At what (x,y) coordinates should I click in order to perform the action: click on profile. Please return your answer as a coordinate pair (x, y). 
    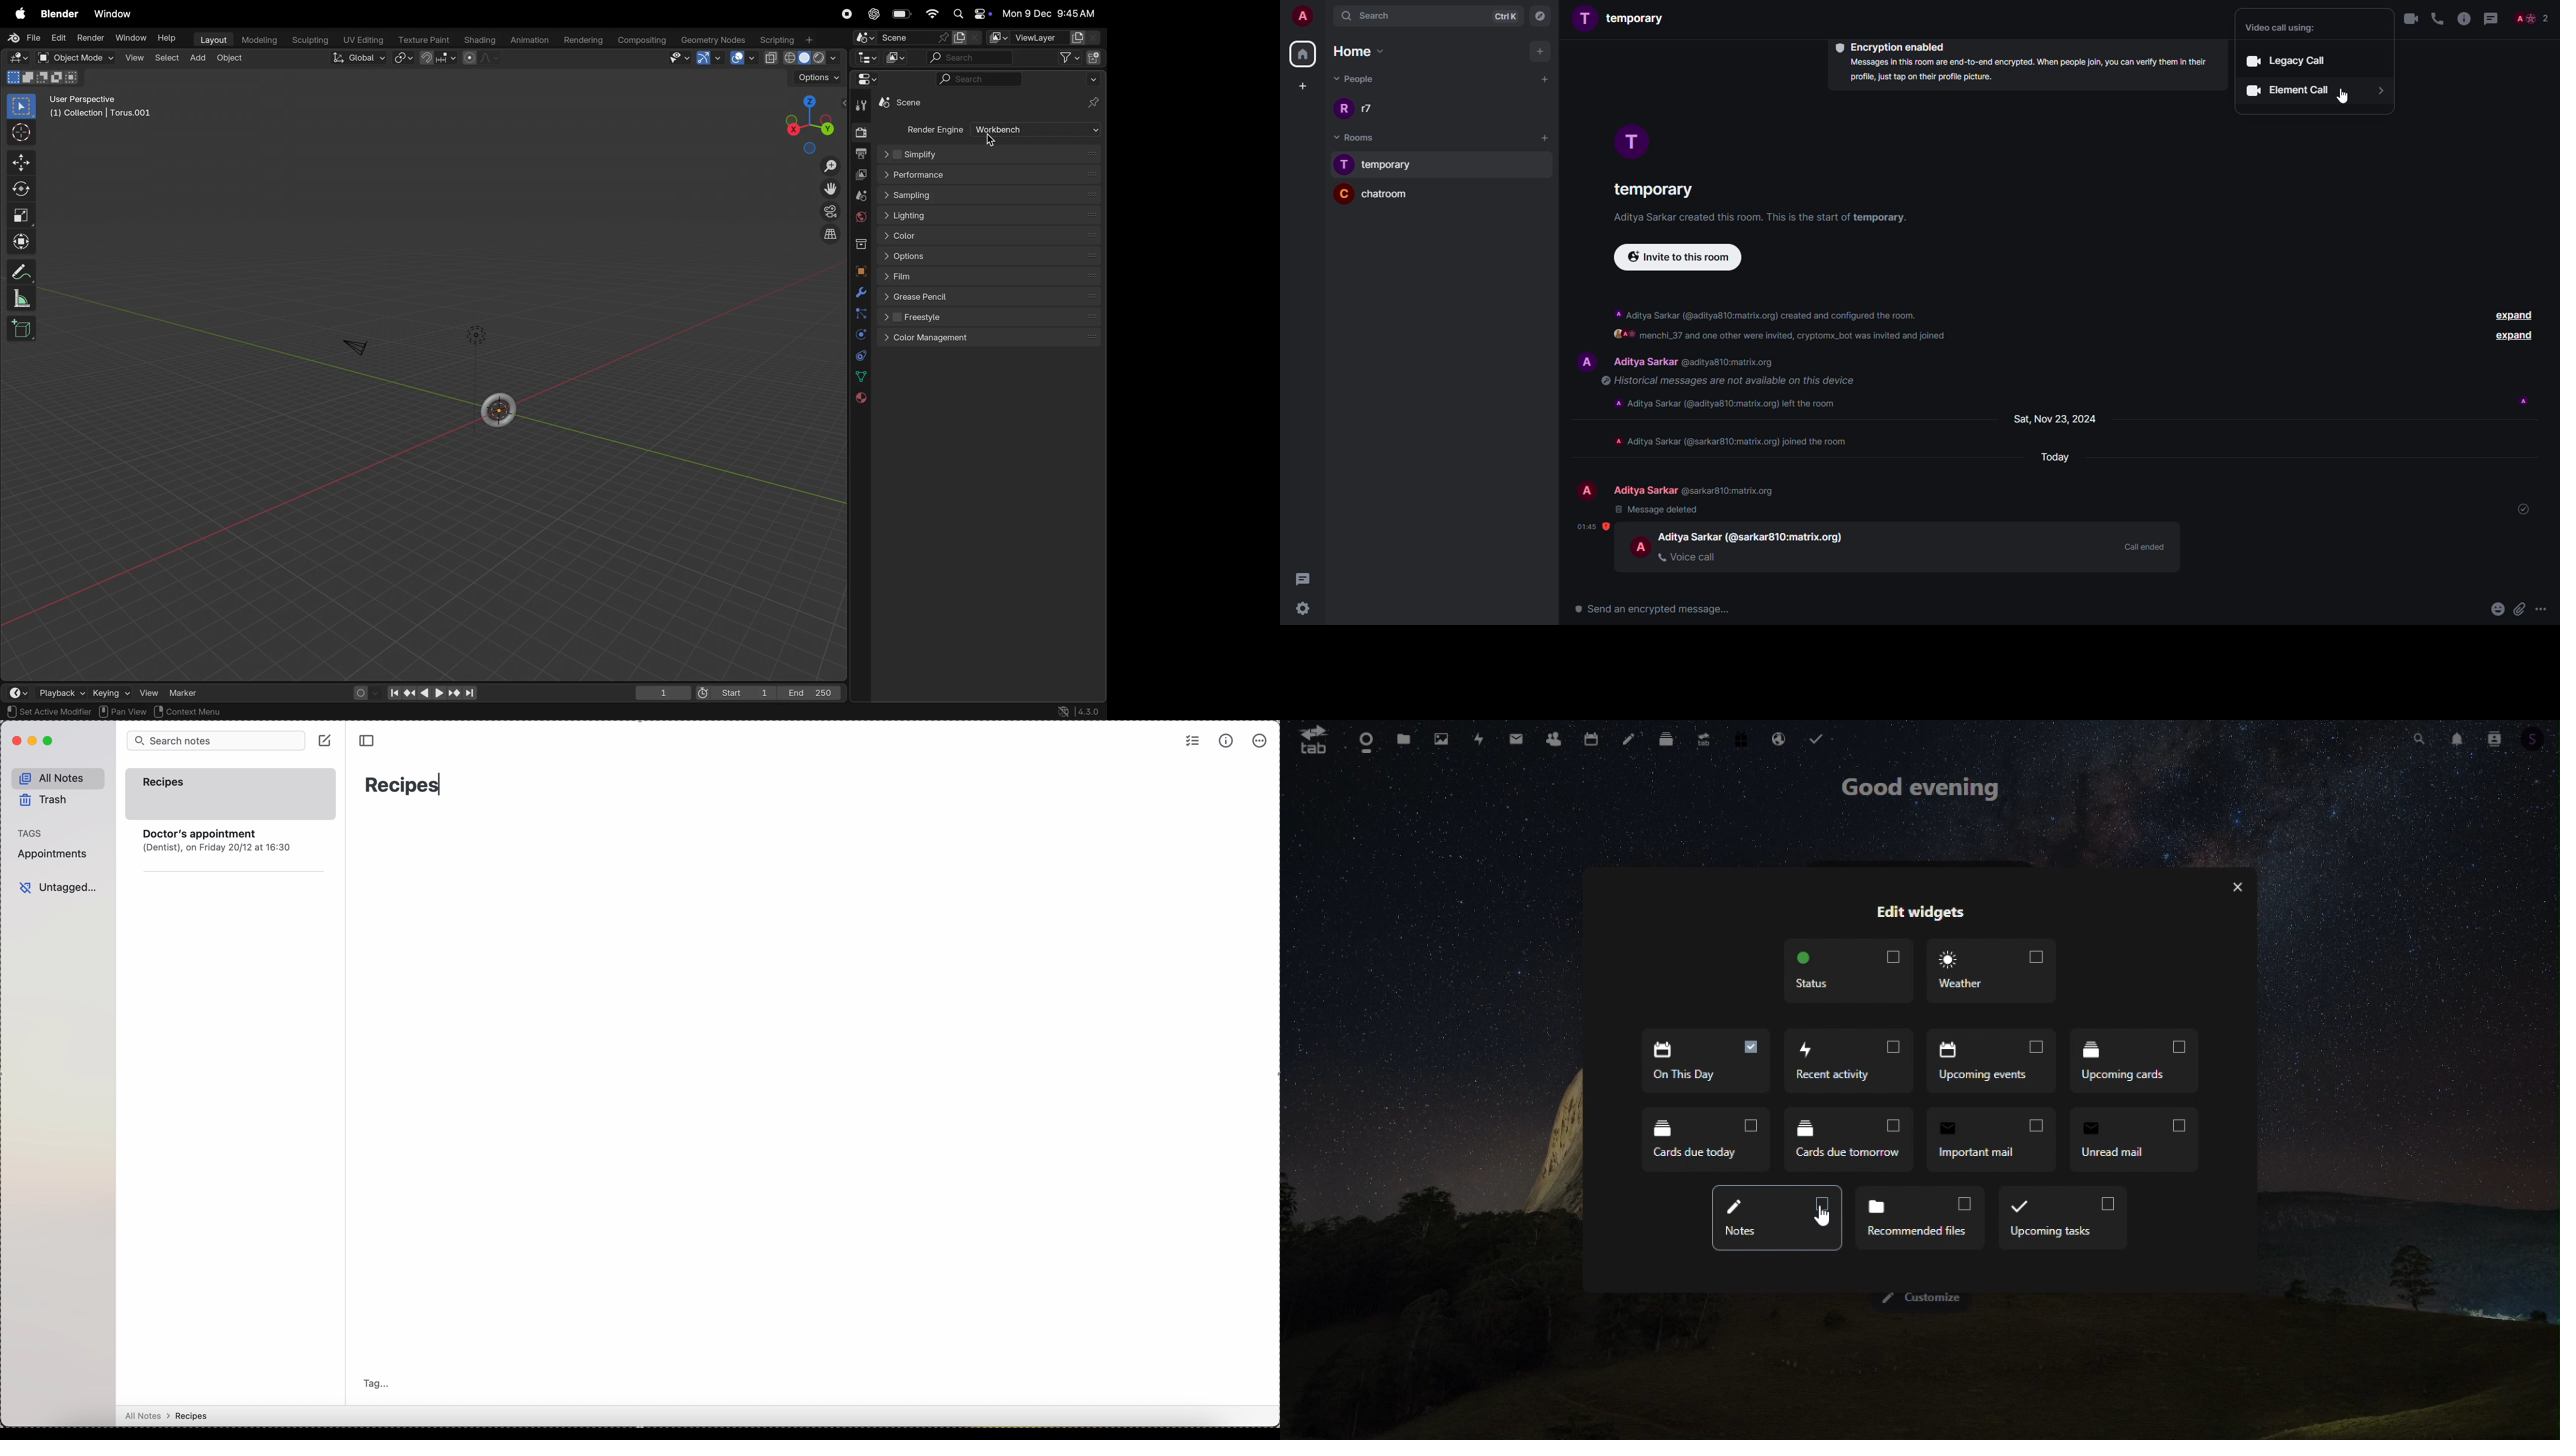
    Looking at the image, I should click on (1639, 547).